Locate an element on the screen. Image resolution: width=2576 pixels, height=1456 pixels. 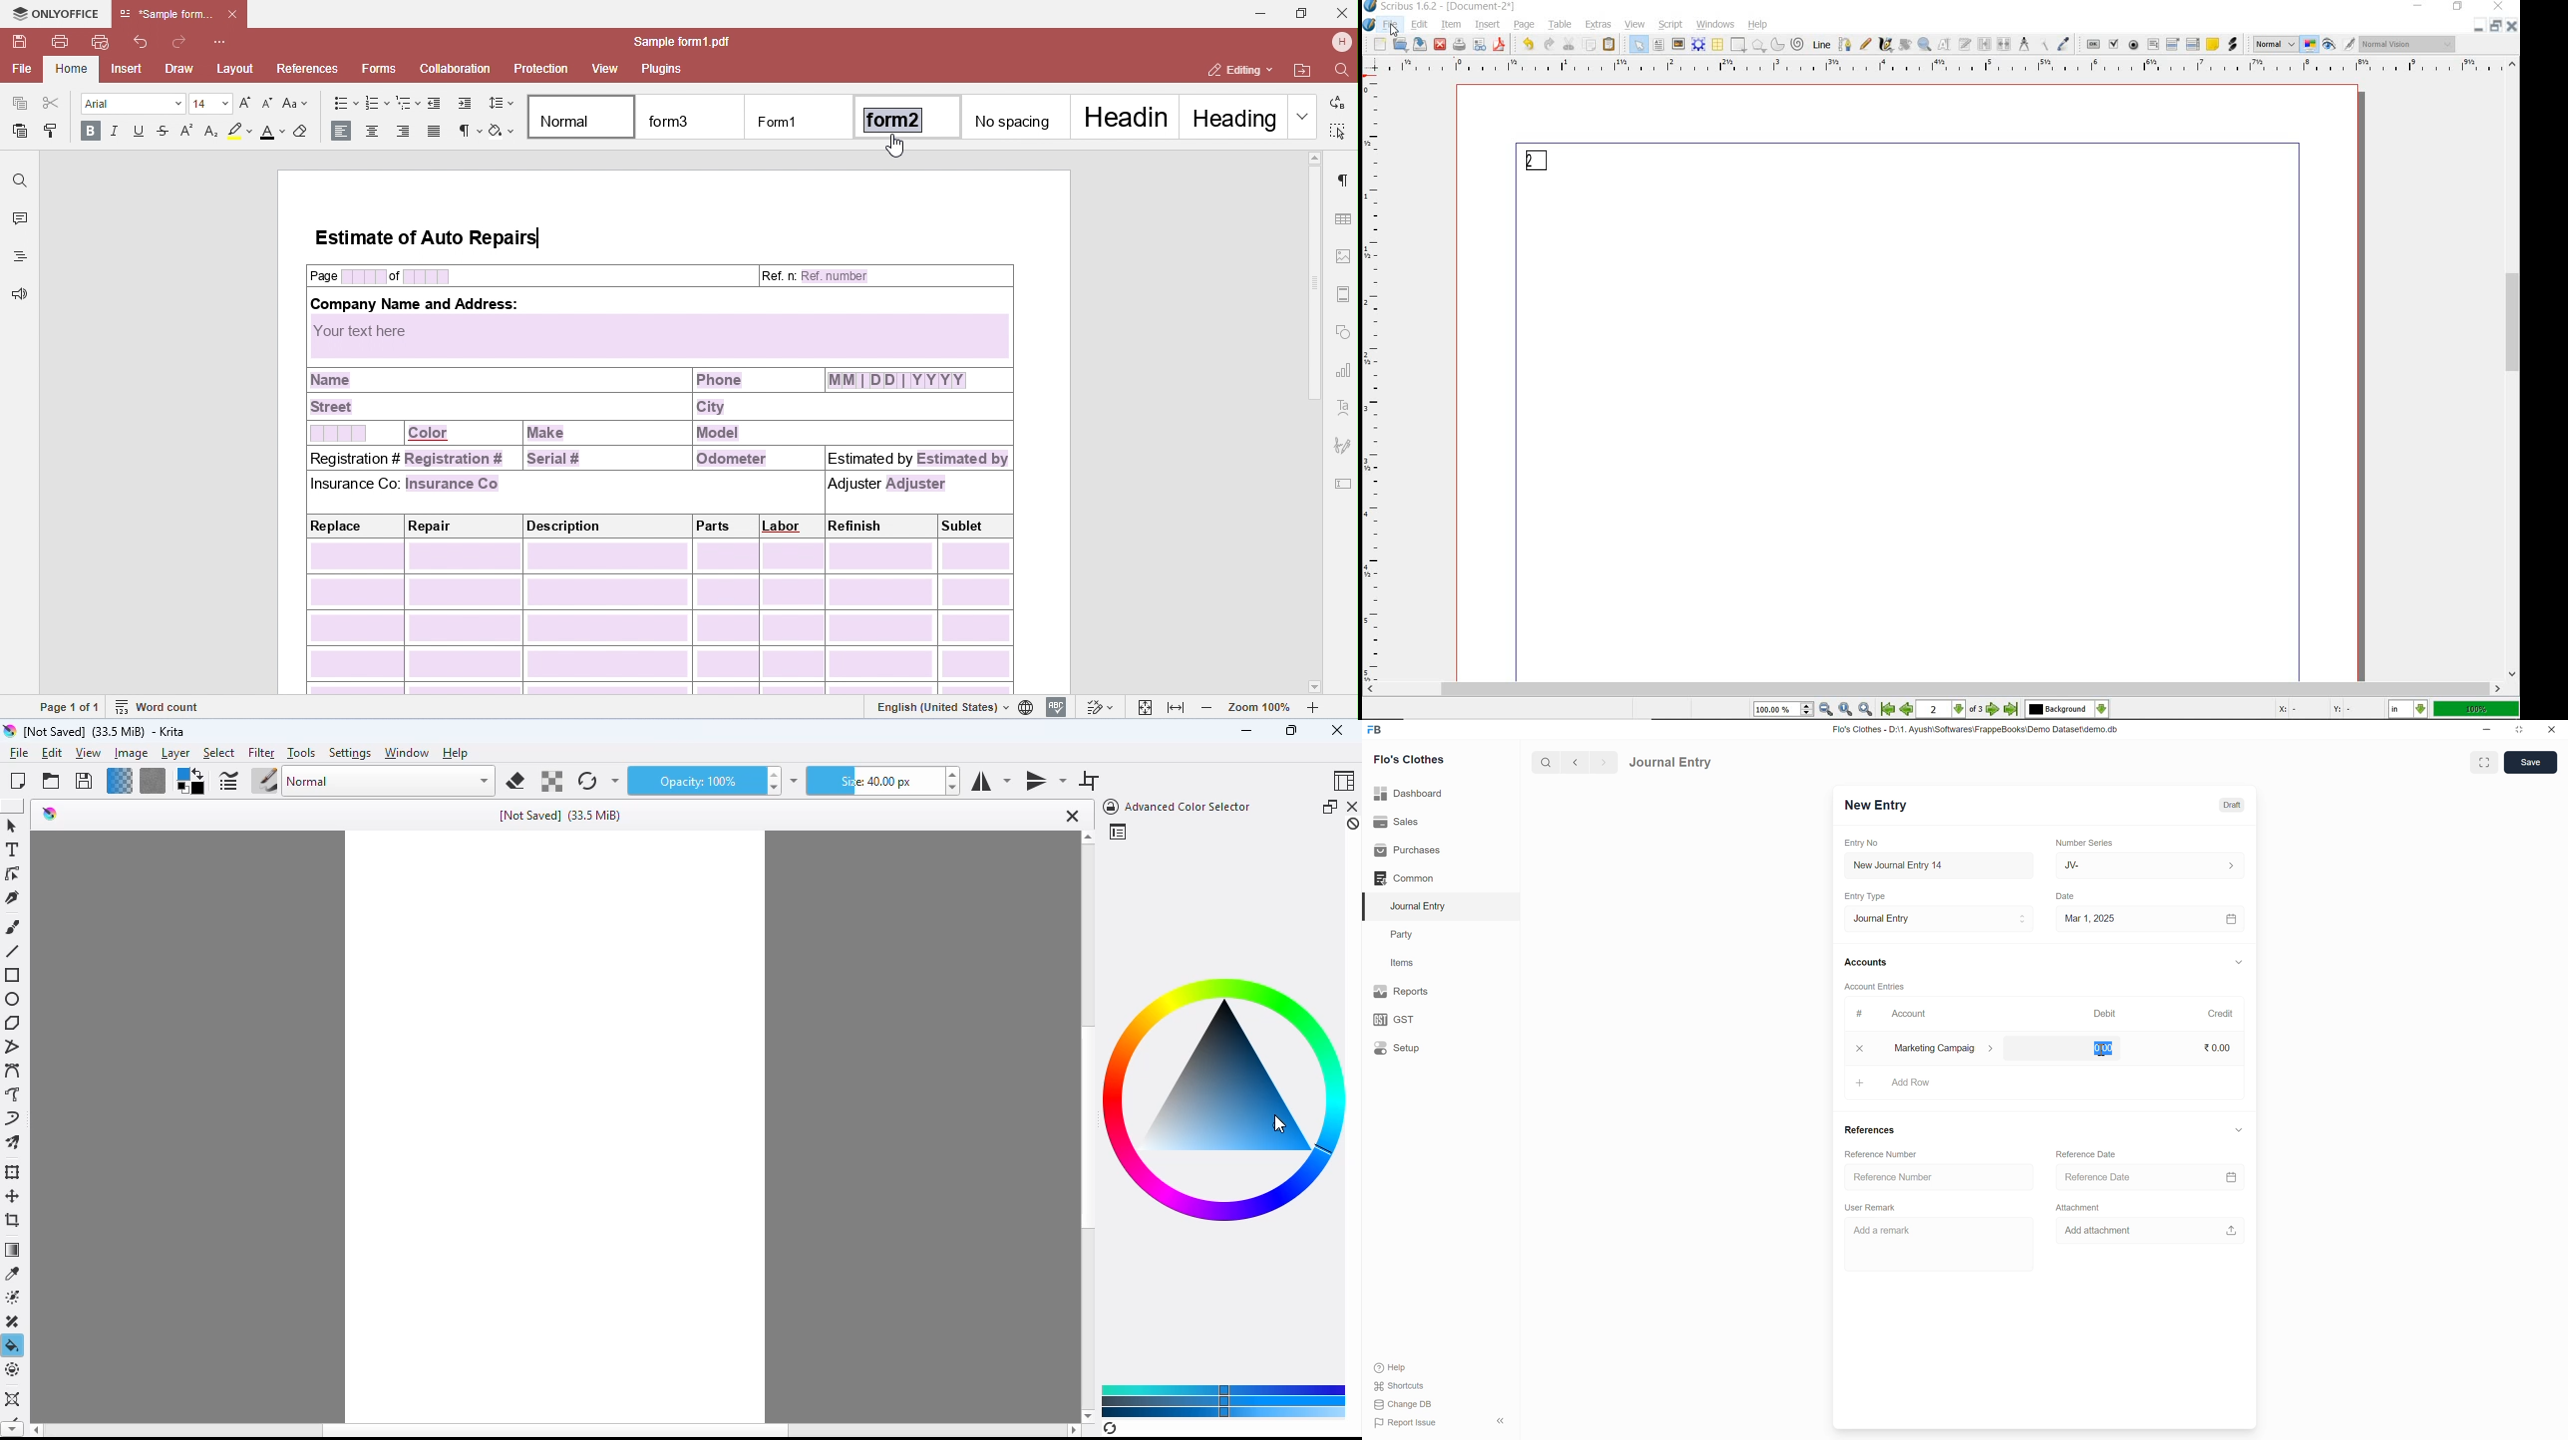
Account Entries is located at coordinates (1875, 985).